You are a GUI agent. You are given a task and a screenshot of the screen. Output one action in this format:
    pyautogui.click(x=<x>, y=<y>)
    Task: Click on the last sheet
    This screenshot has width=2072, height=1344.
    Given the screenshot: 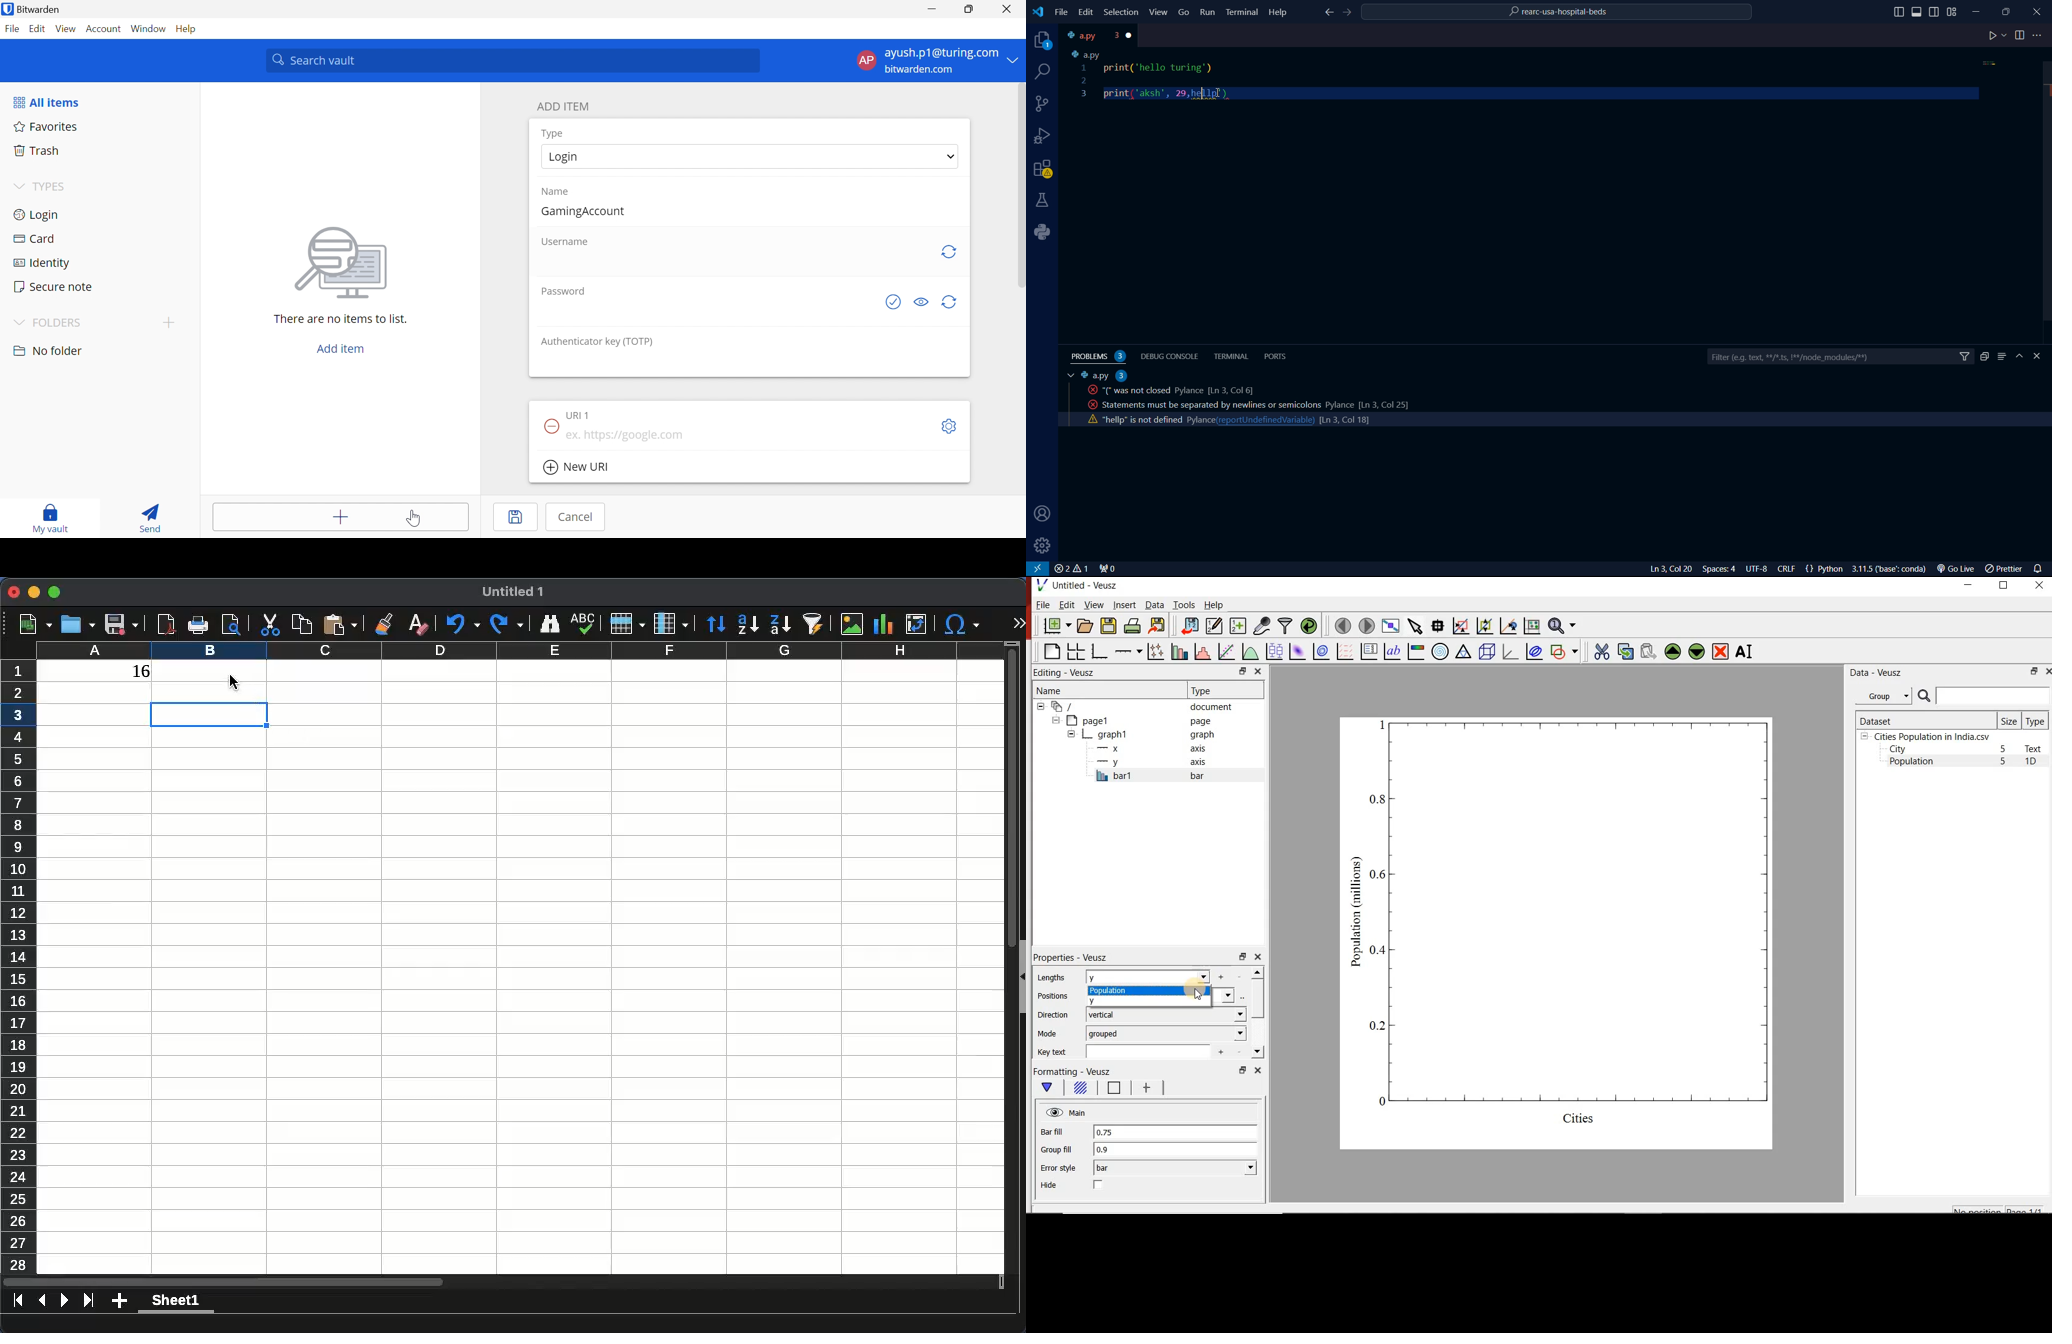 What is the action you would take?
    pyautogui.click(x=88, y=1300)
    